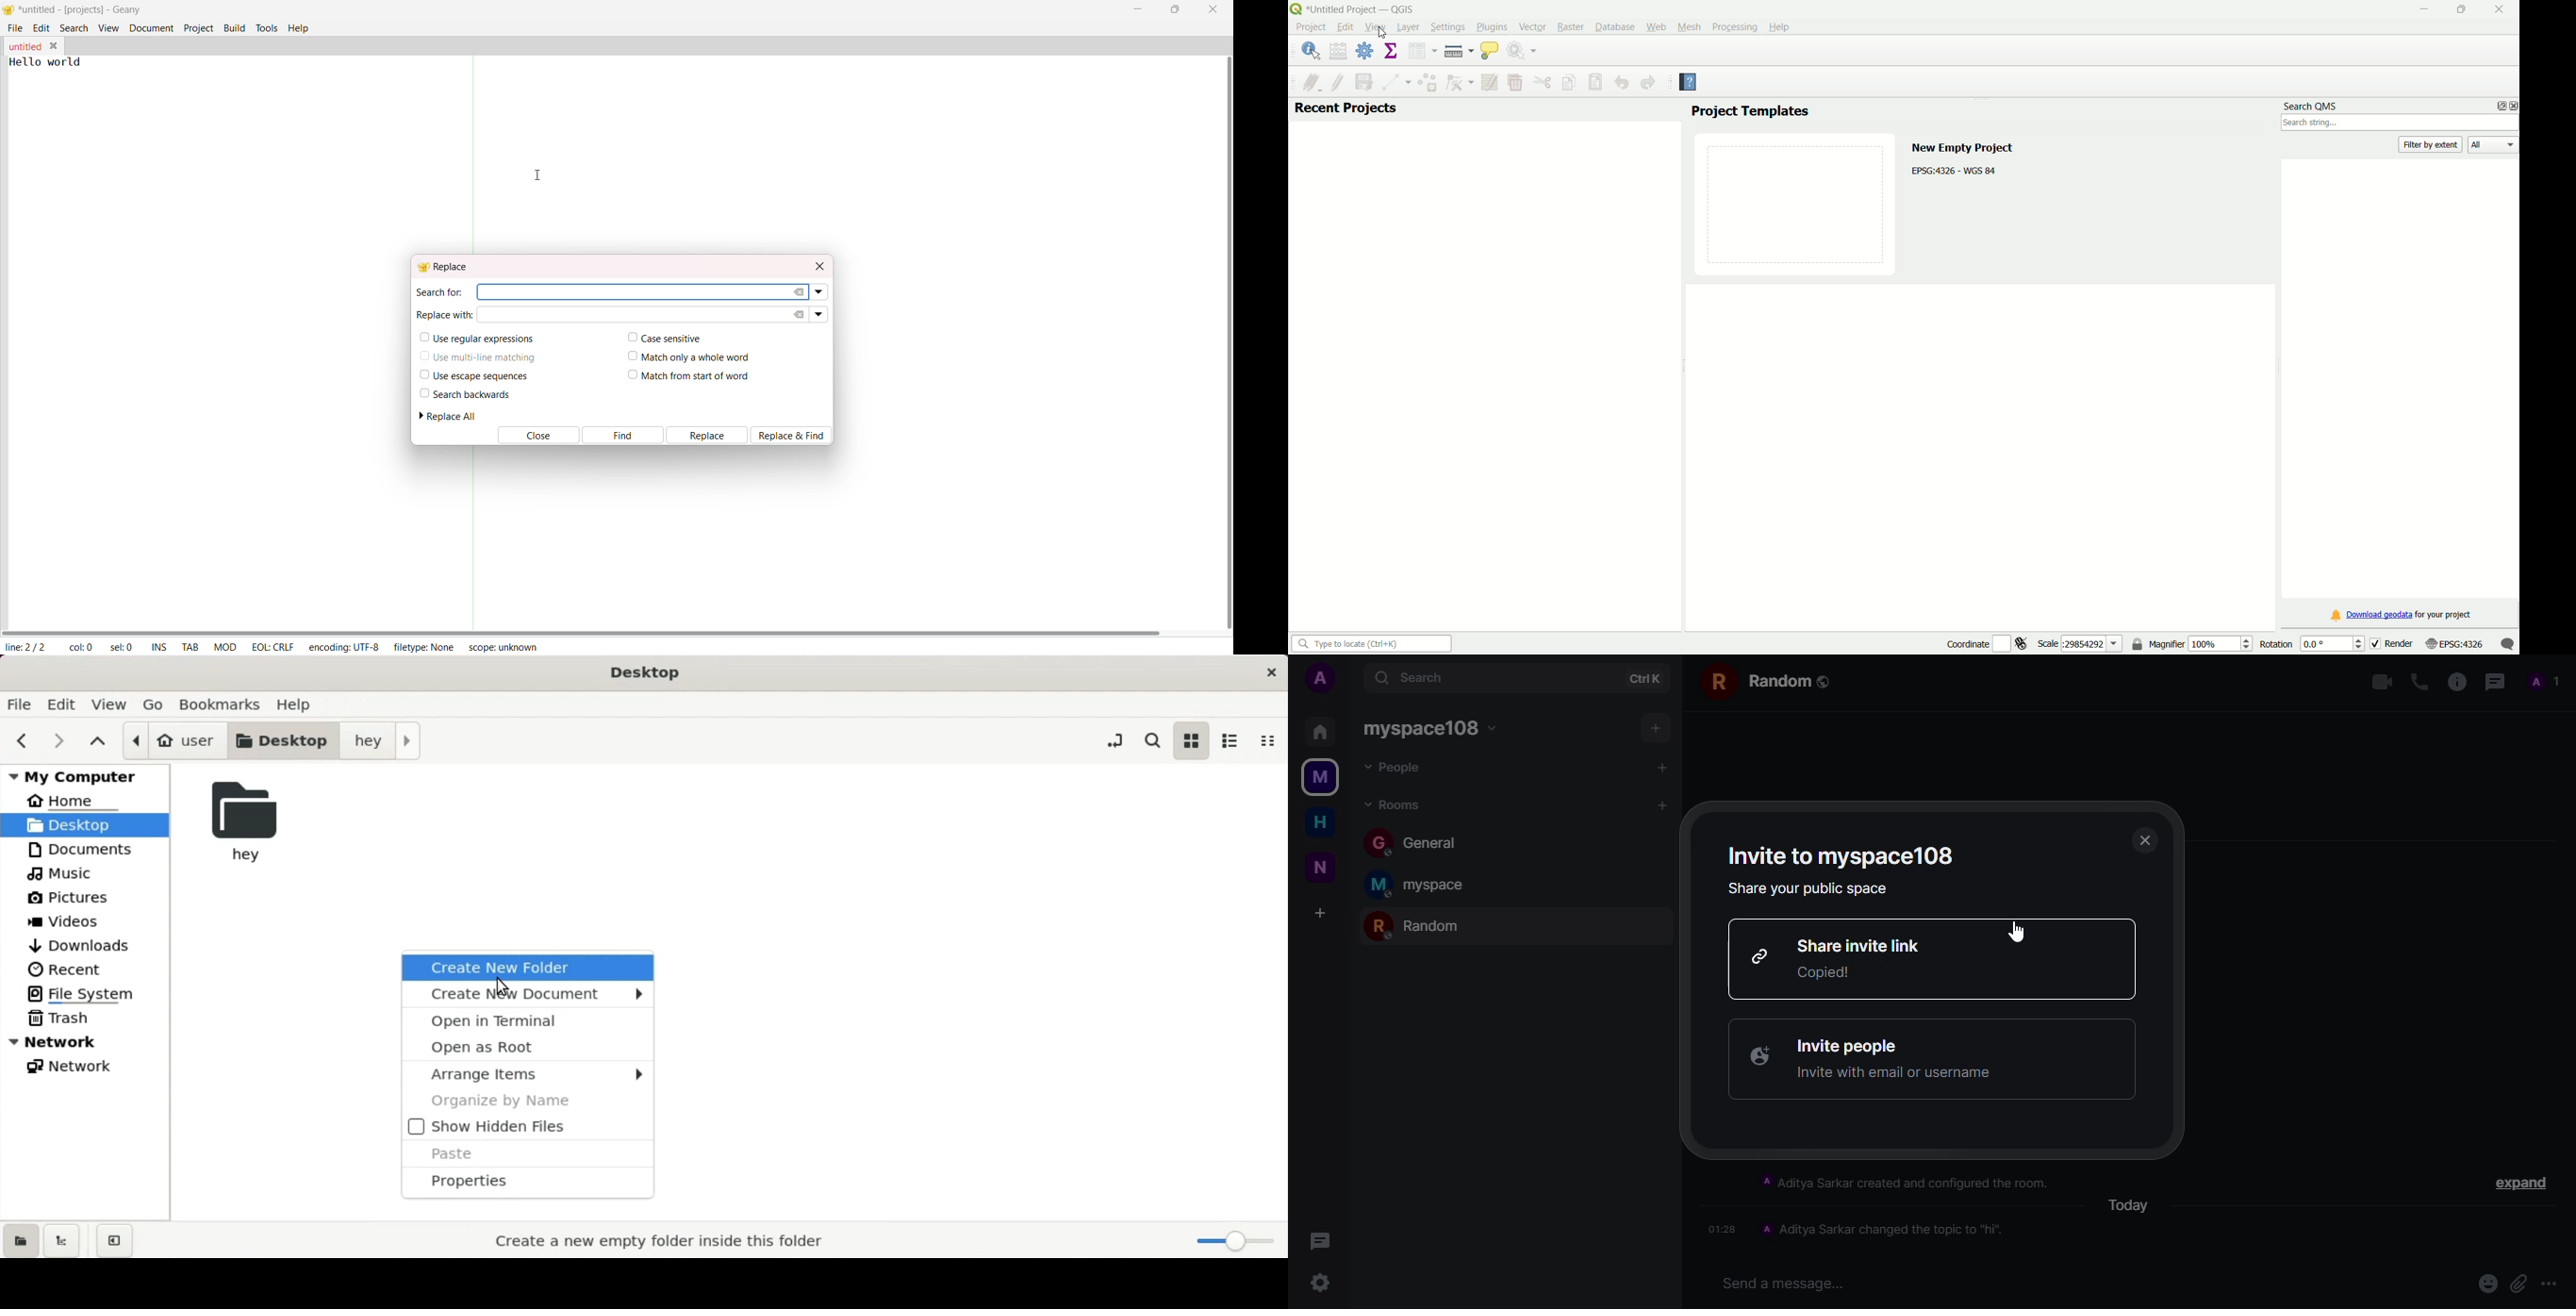 This screenshot has height=1316, width=2576. What do you see at coordinates (2400, 124) in the screenshot?
I see `search bar` at bounding box center [2400, 124].